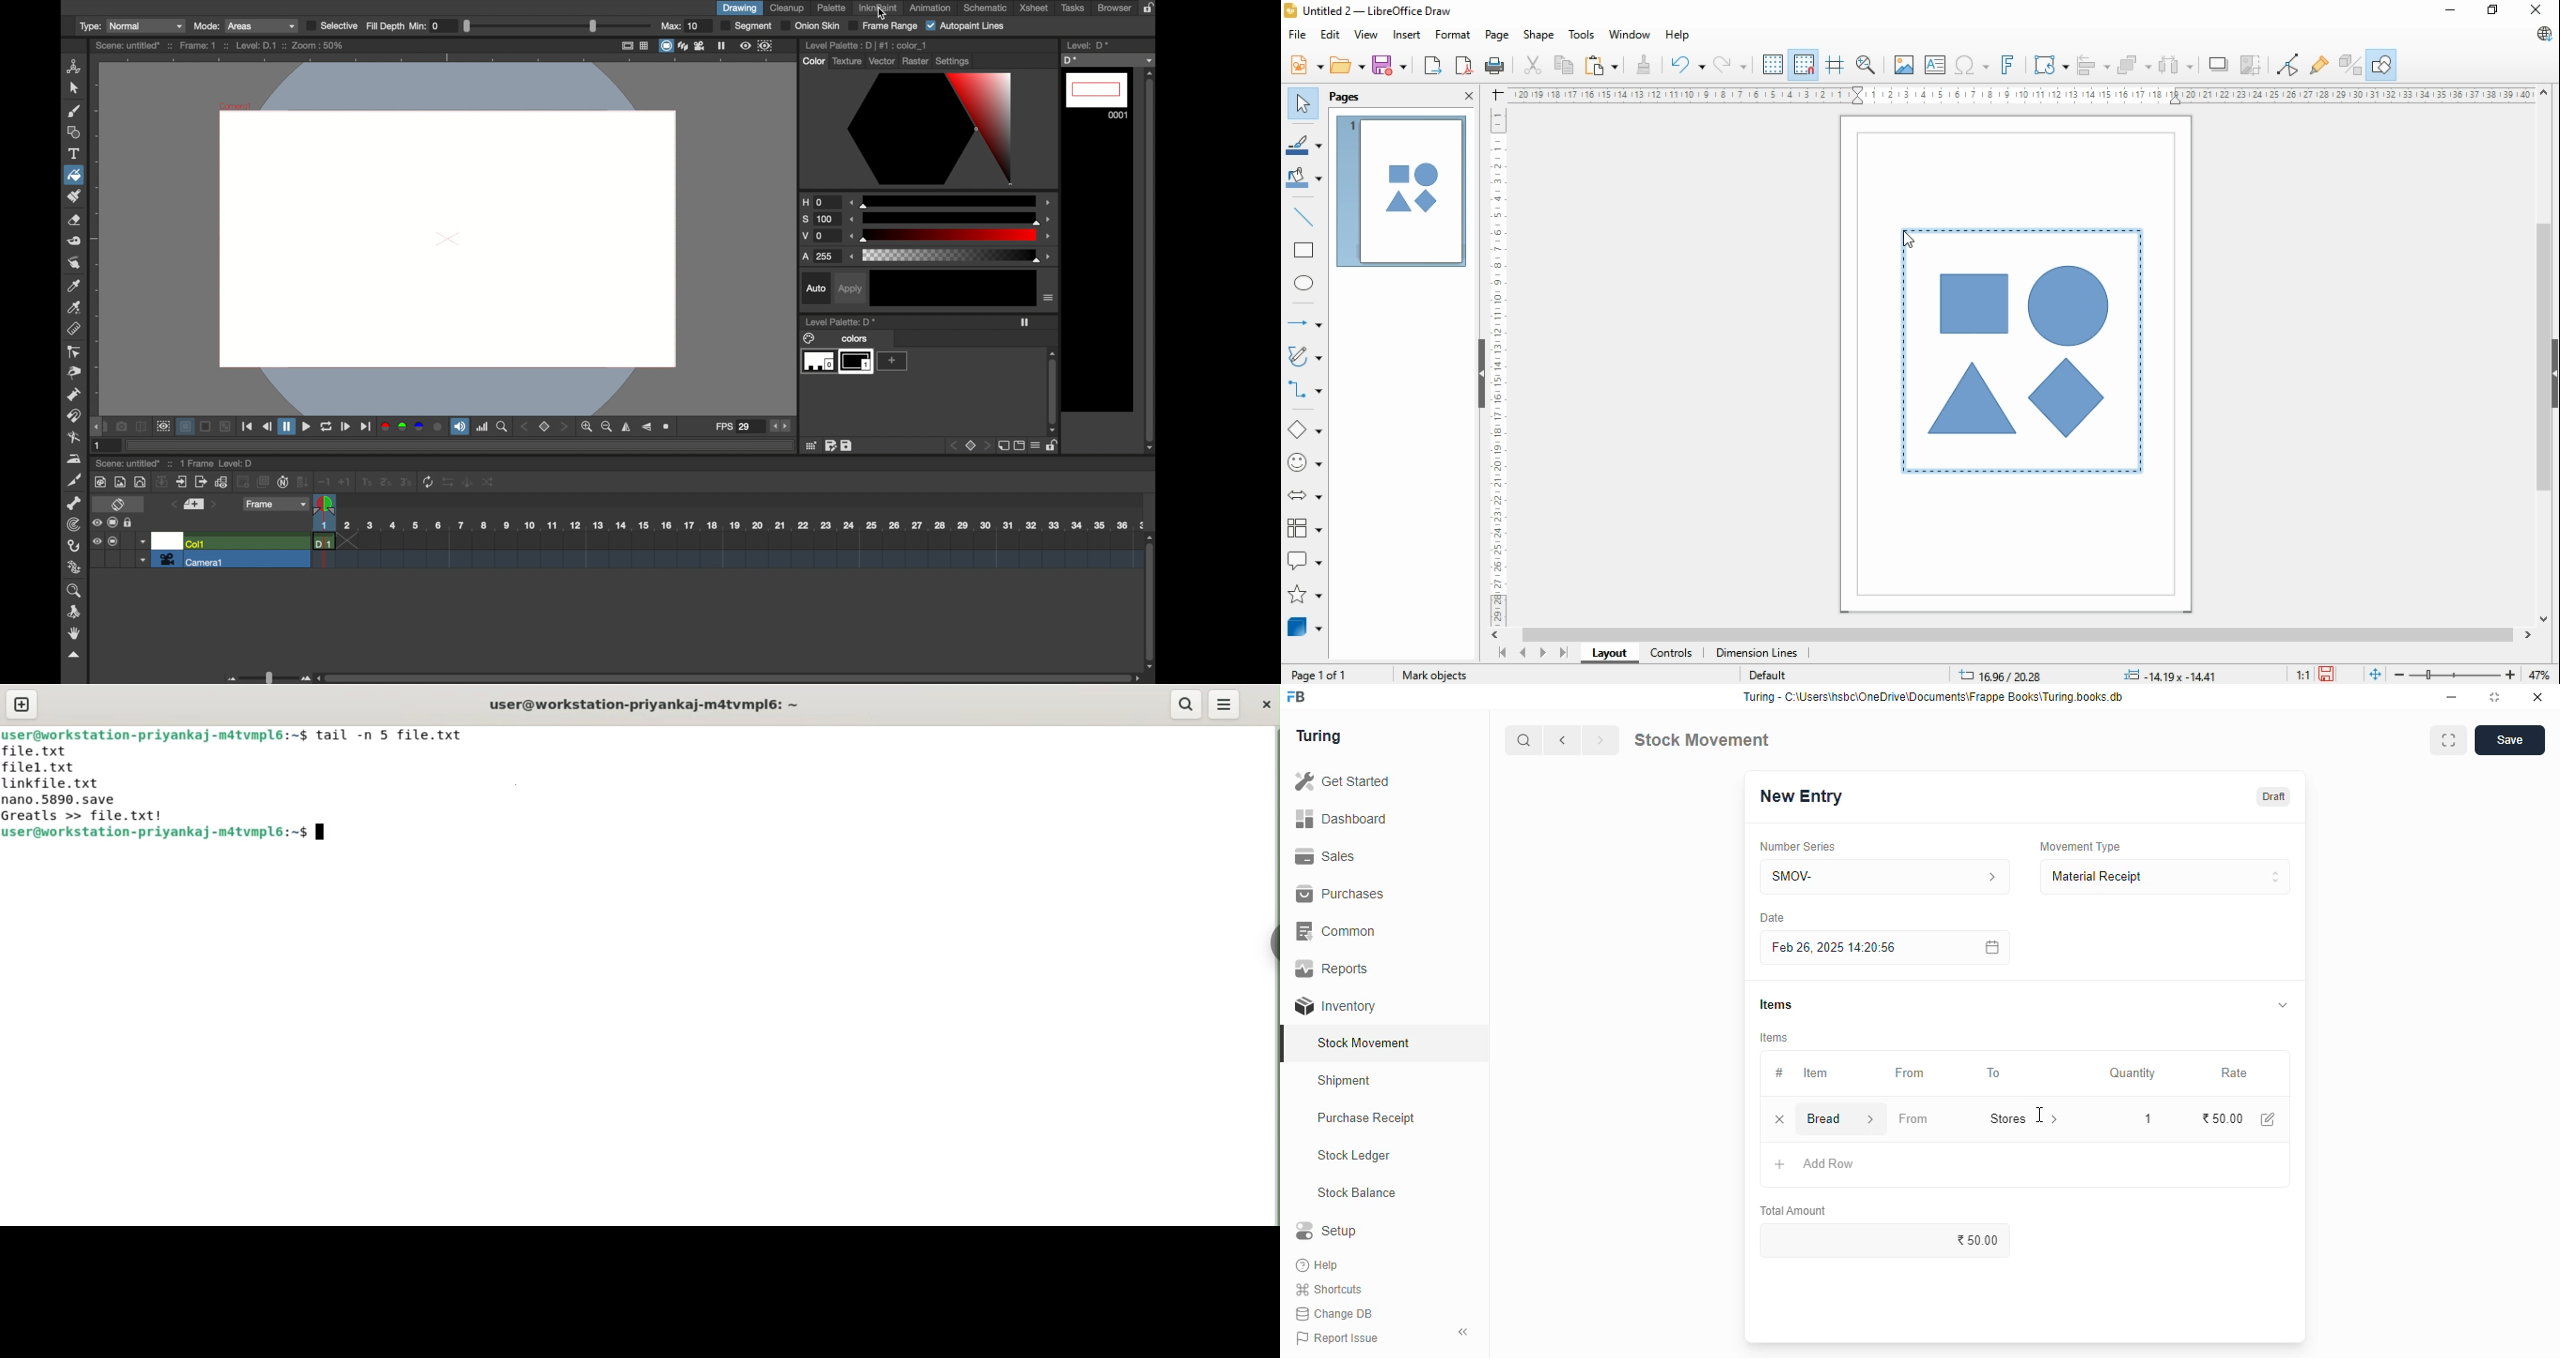  Describe the element at coordinates (2448, 740) in the screenshot. I see `toggle between form and full width` at that location.